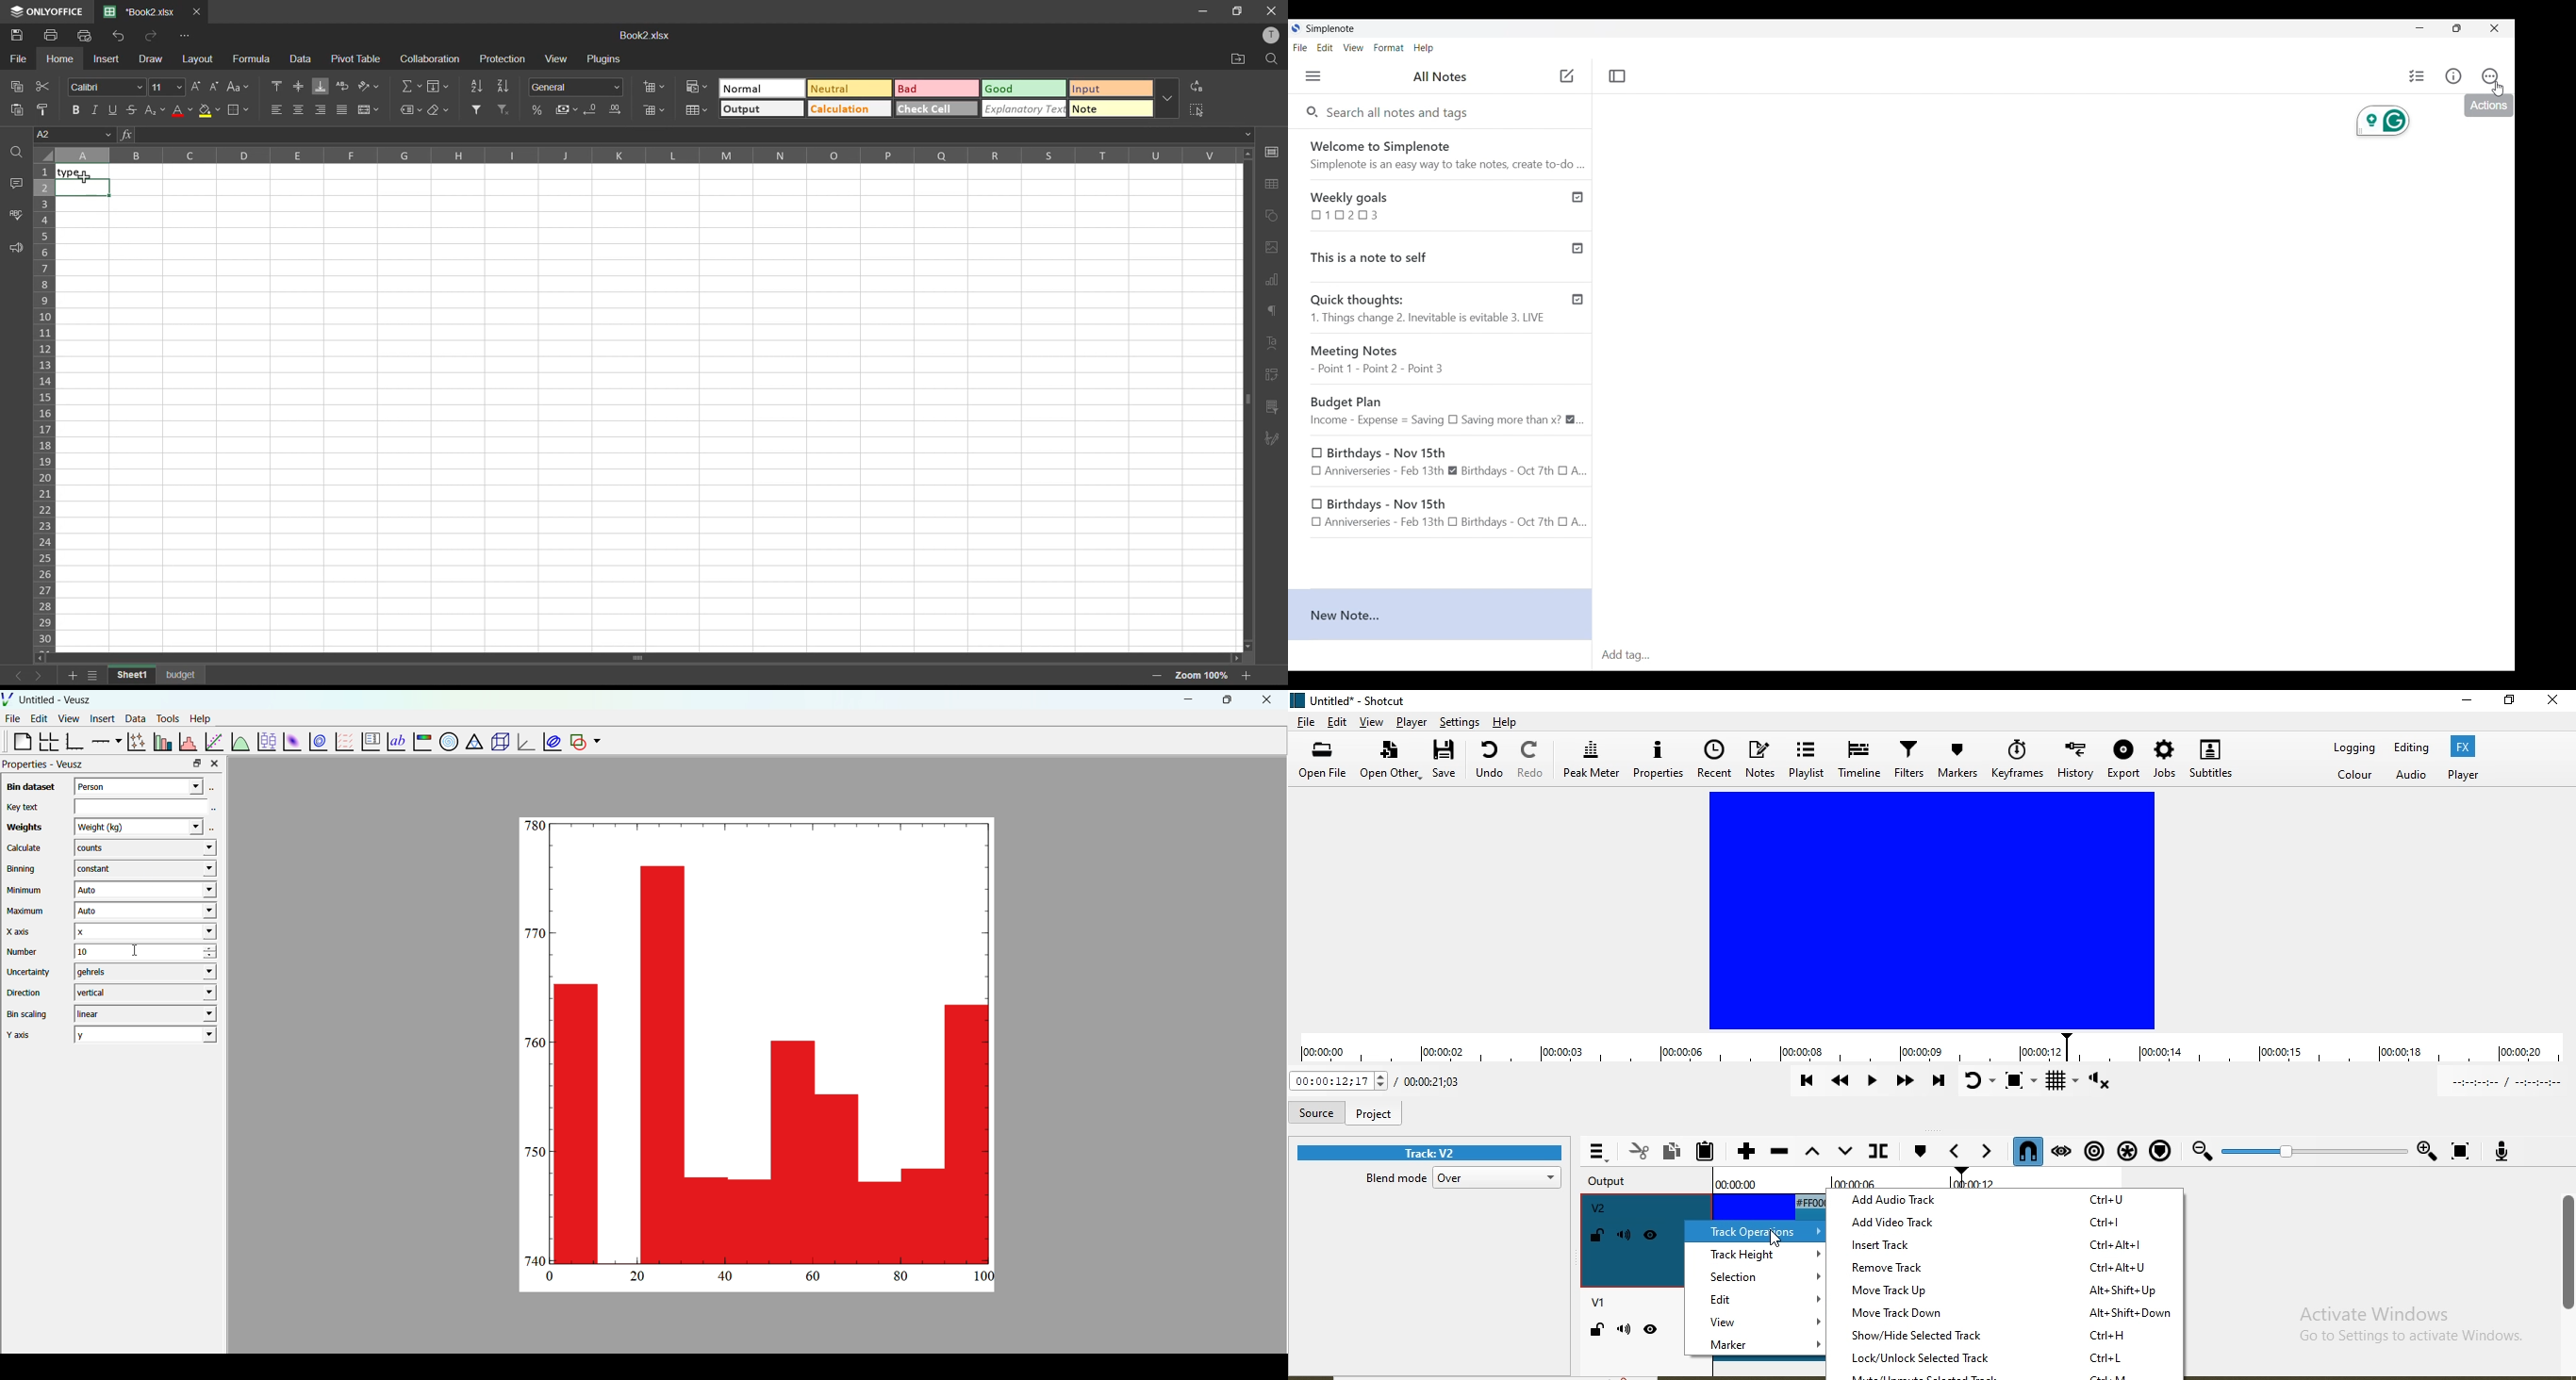 The width and height of the screenshot is (2576, 1400). Describe the element at coordinates (2491, 75) in the screenshot. I see `Actions` at that location.